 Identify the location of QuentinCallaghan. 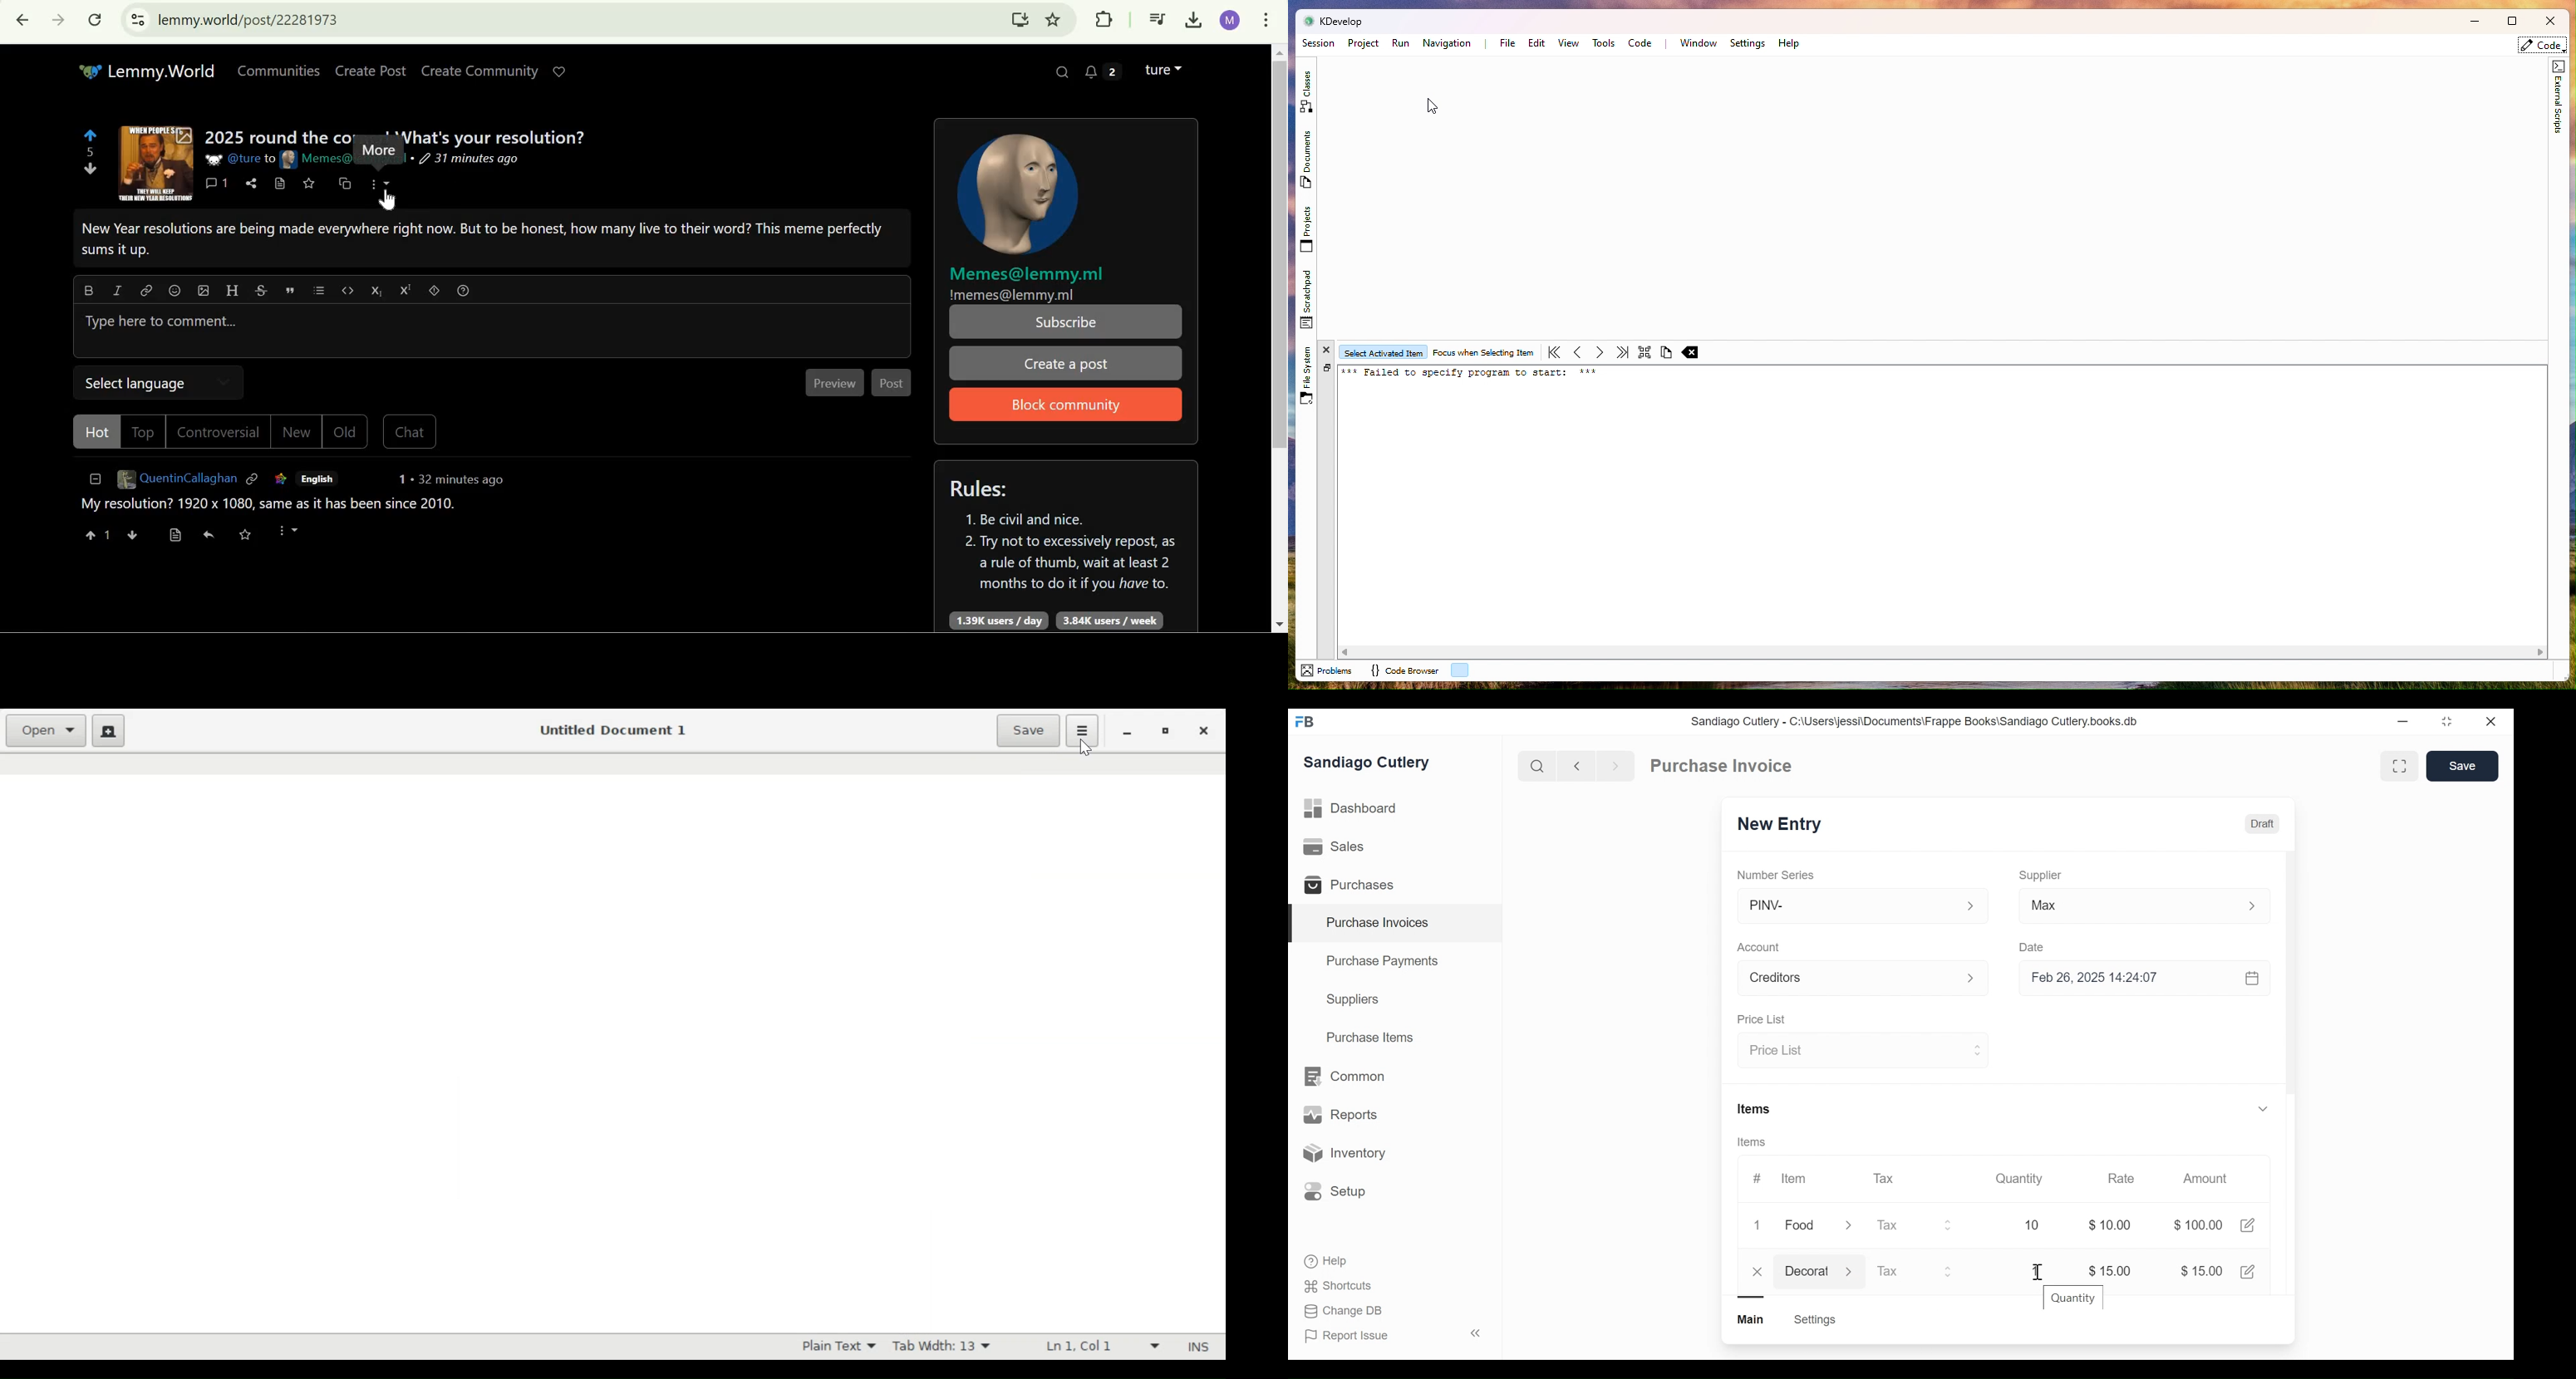
(177, 478).